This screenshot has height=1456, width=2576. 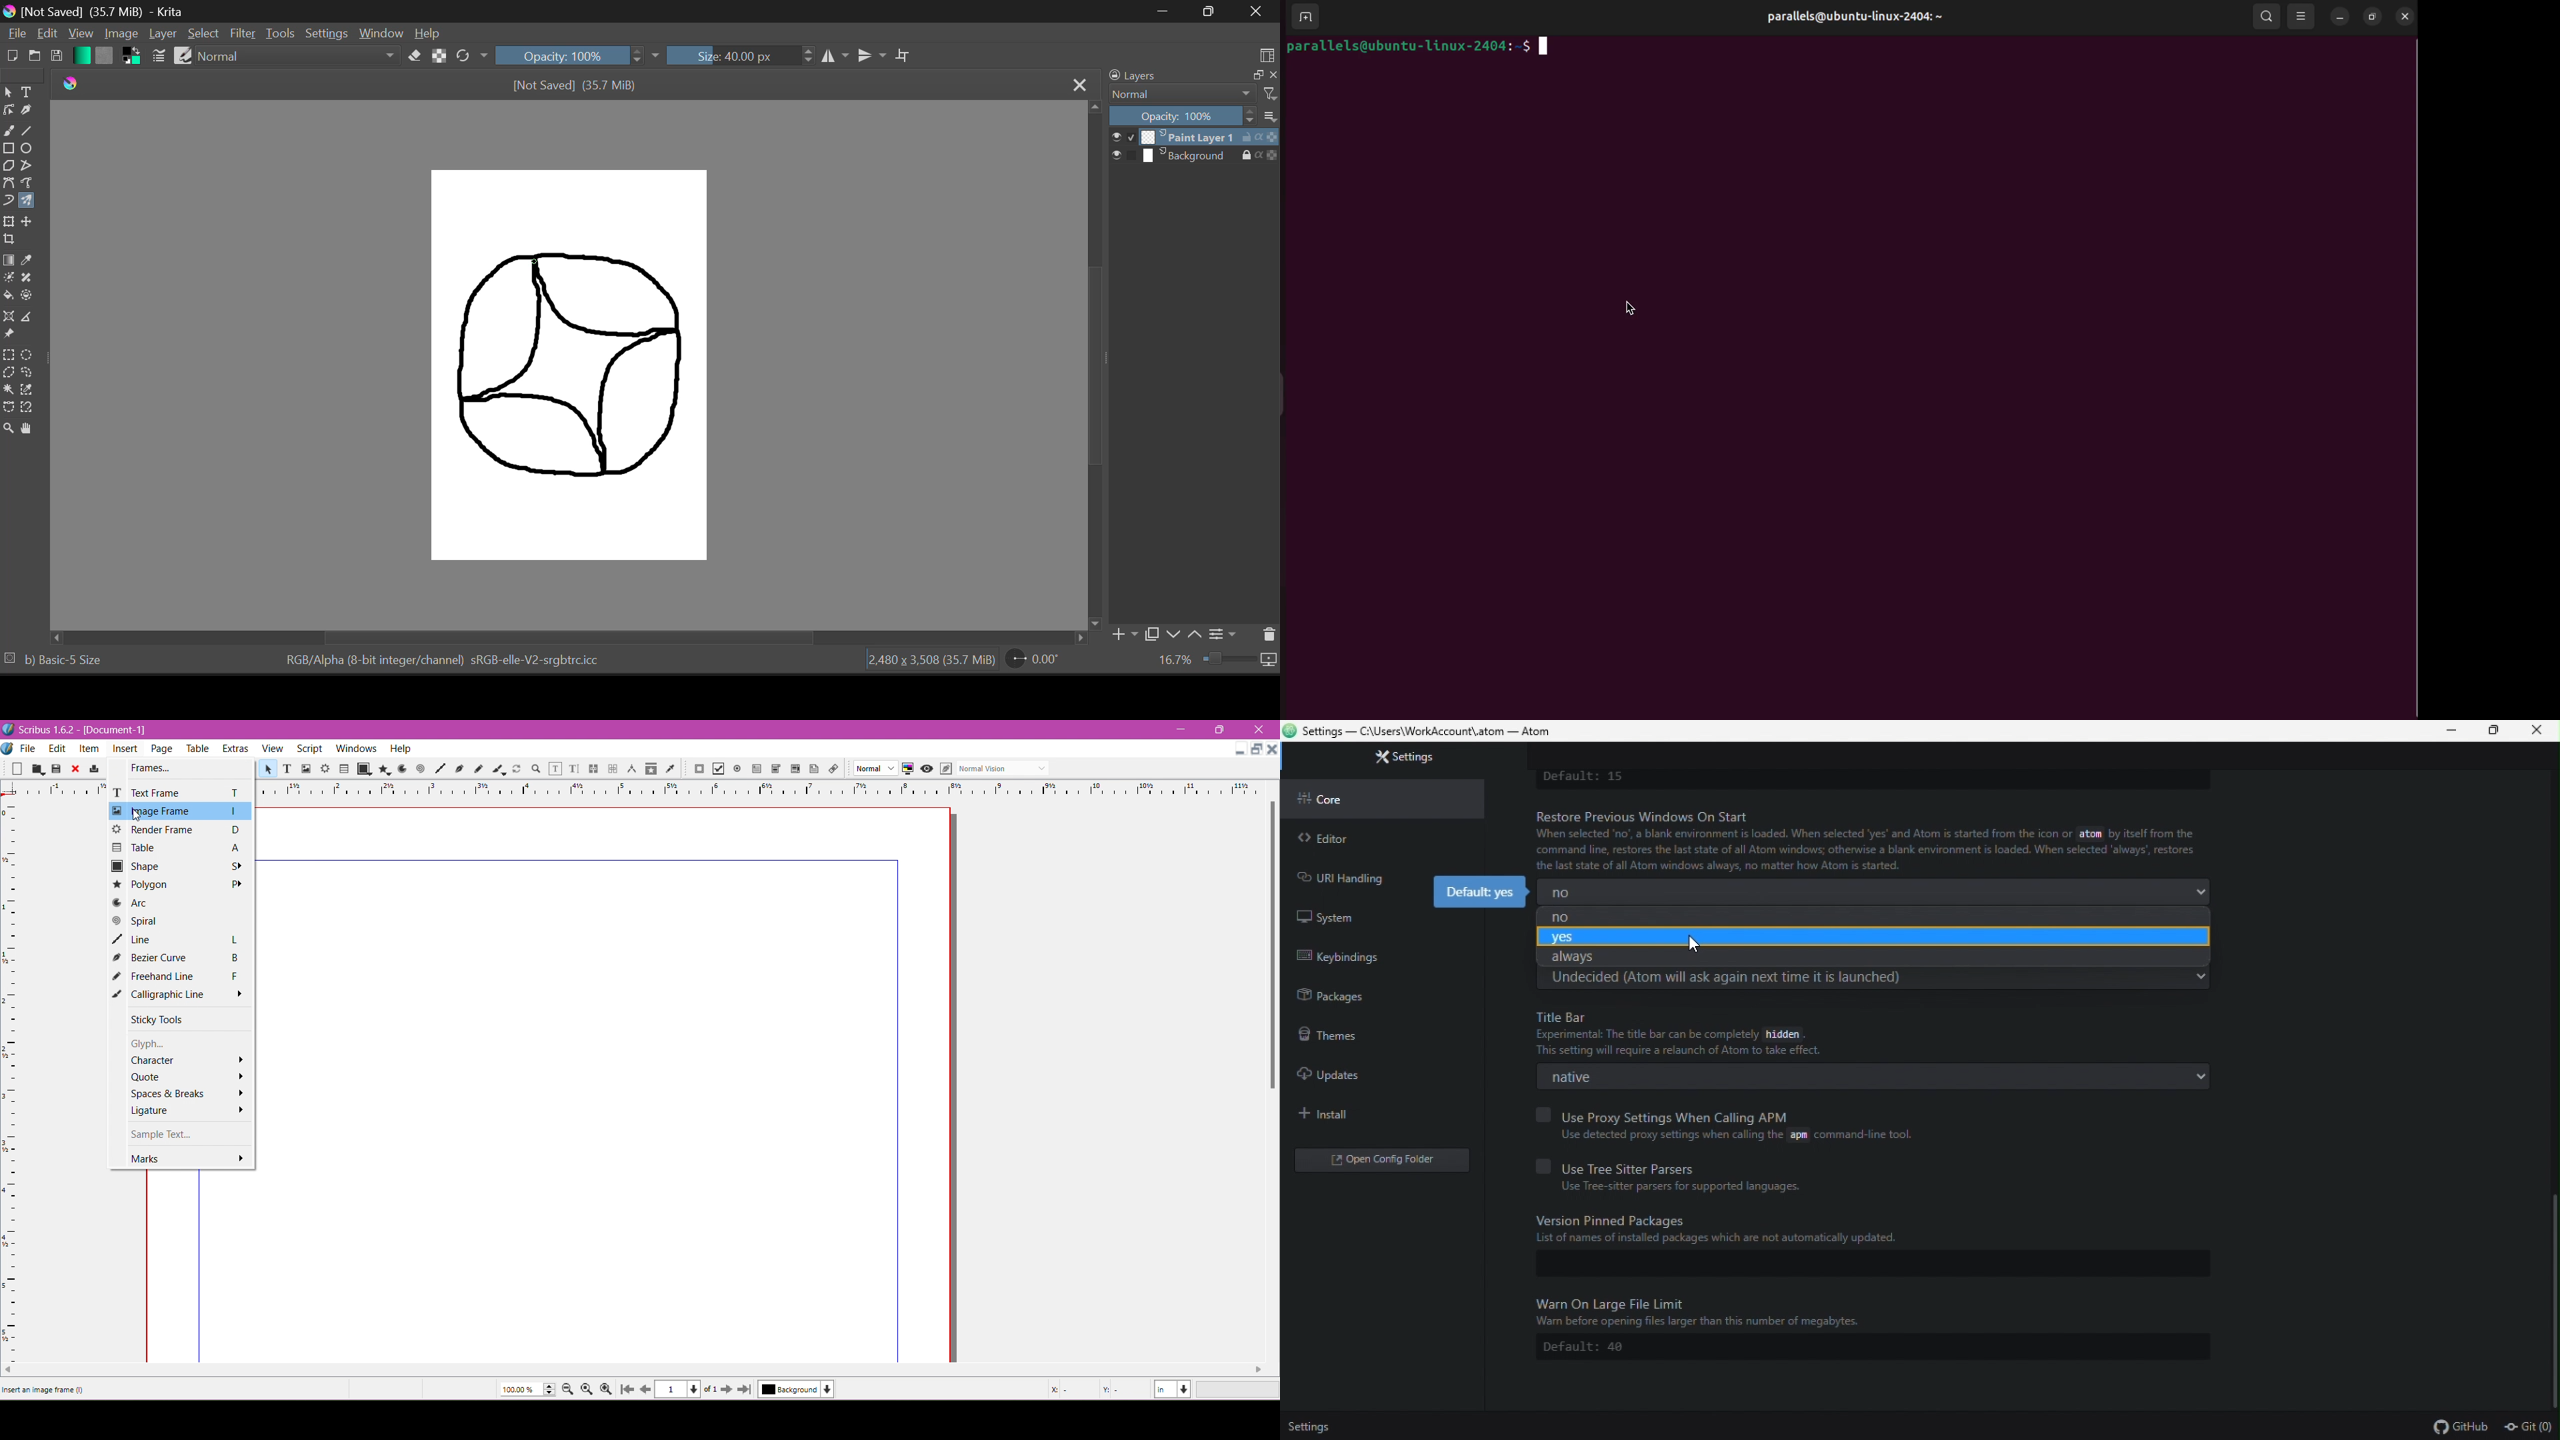 What do you see at coordinates (2454, 731) in the screenshot?
I see `minimize` at bounding box center [2454, 731].